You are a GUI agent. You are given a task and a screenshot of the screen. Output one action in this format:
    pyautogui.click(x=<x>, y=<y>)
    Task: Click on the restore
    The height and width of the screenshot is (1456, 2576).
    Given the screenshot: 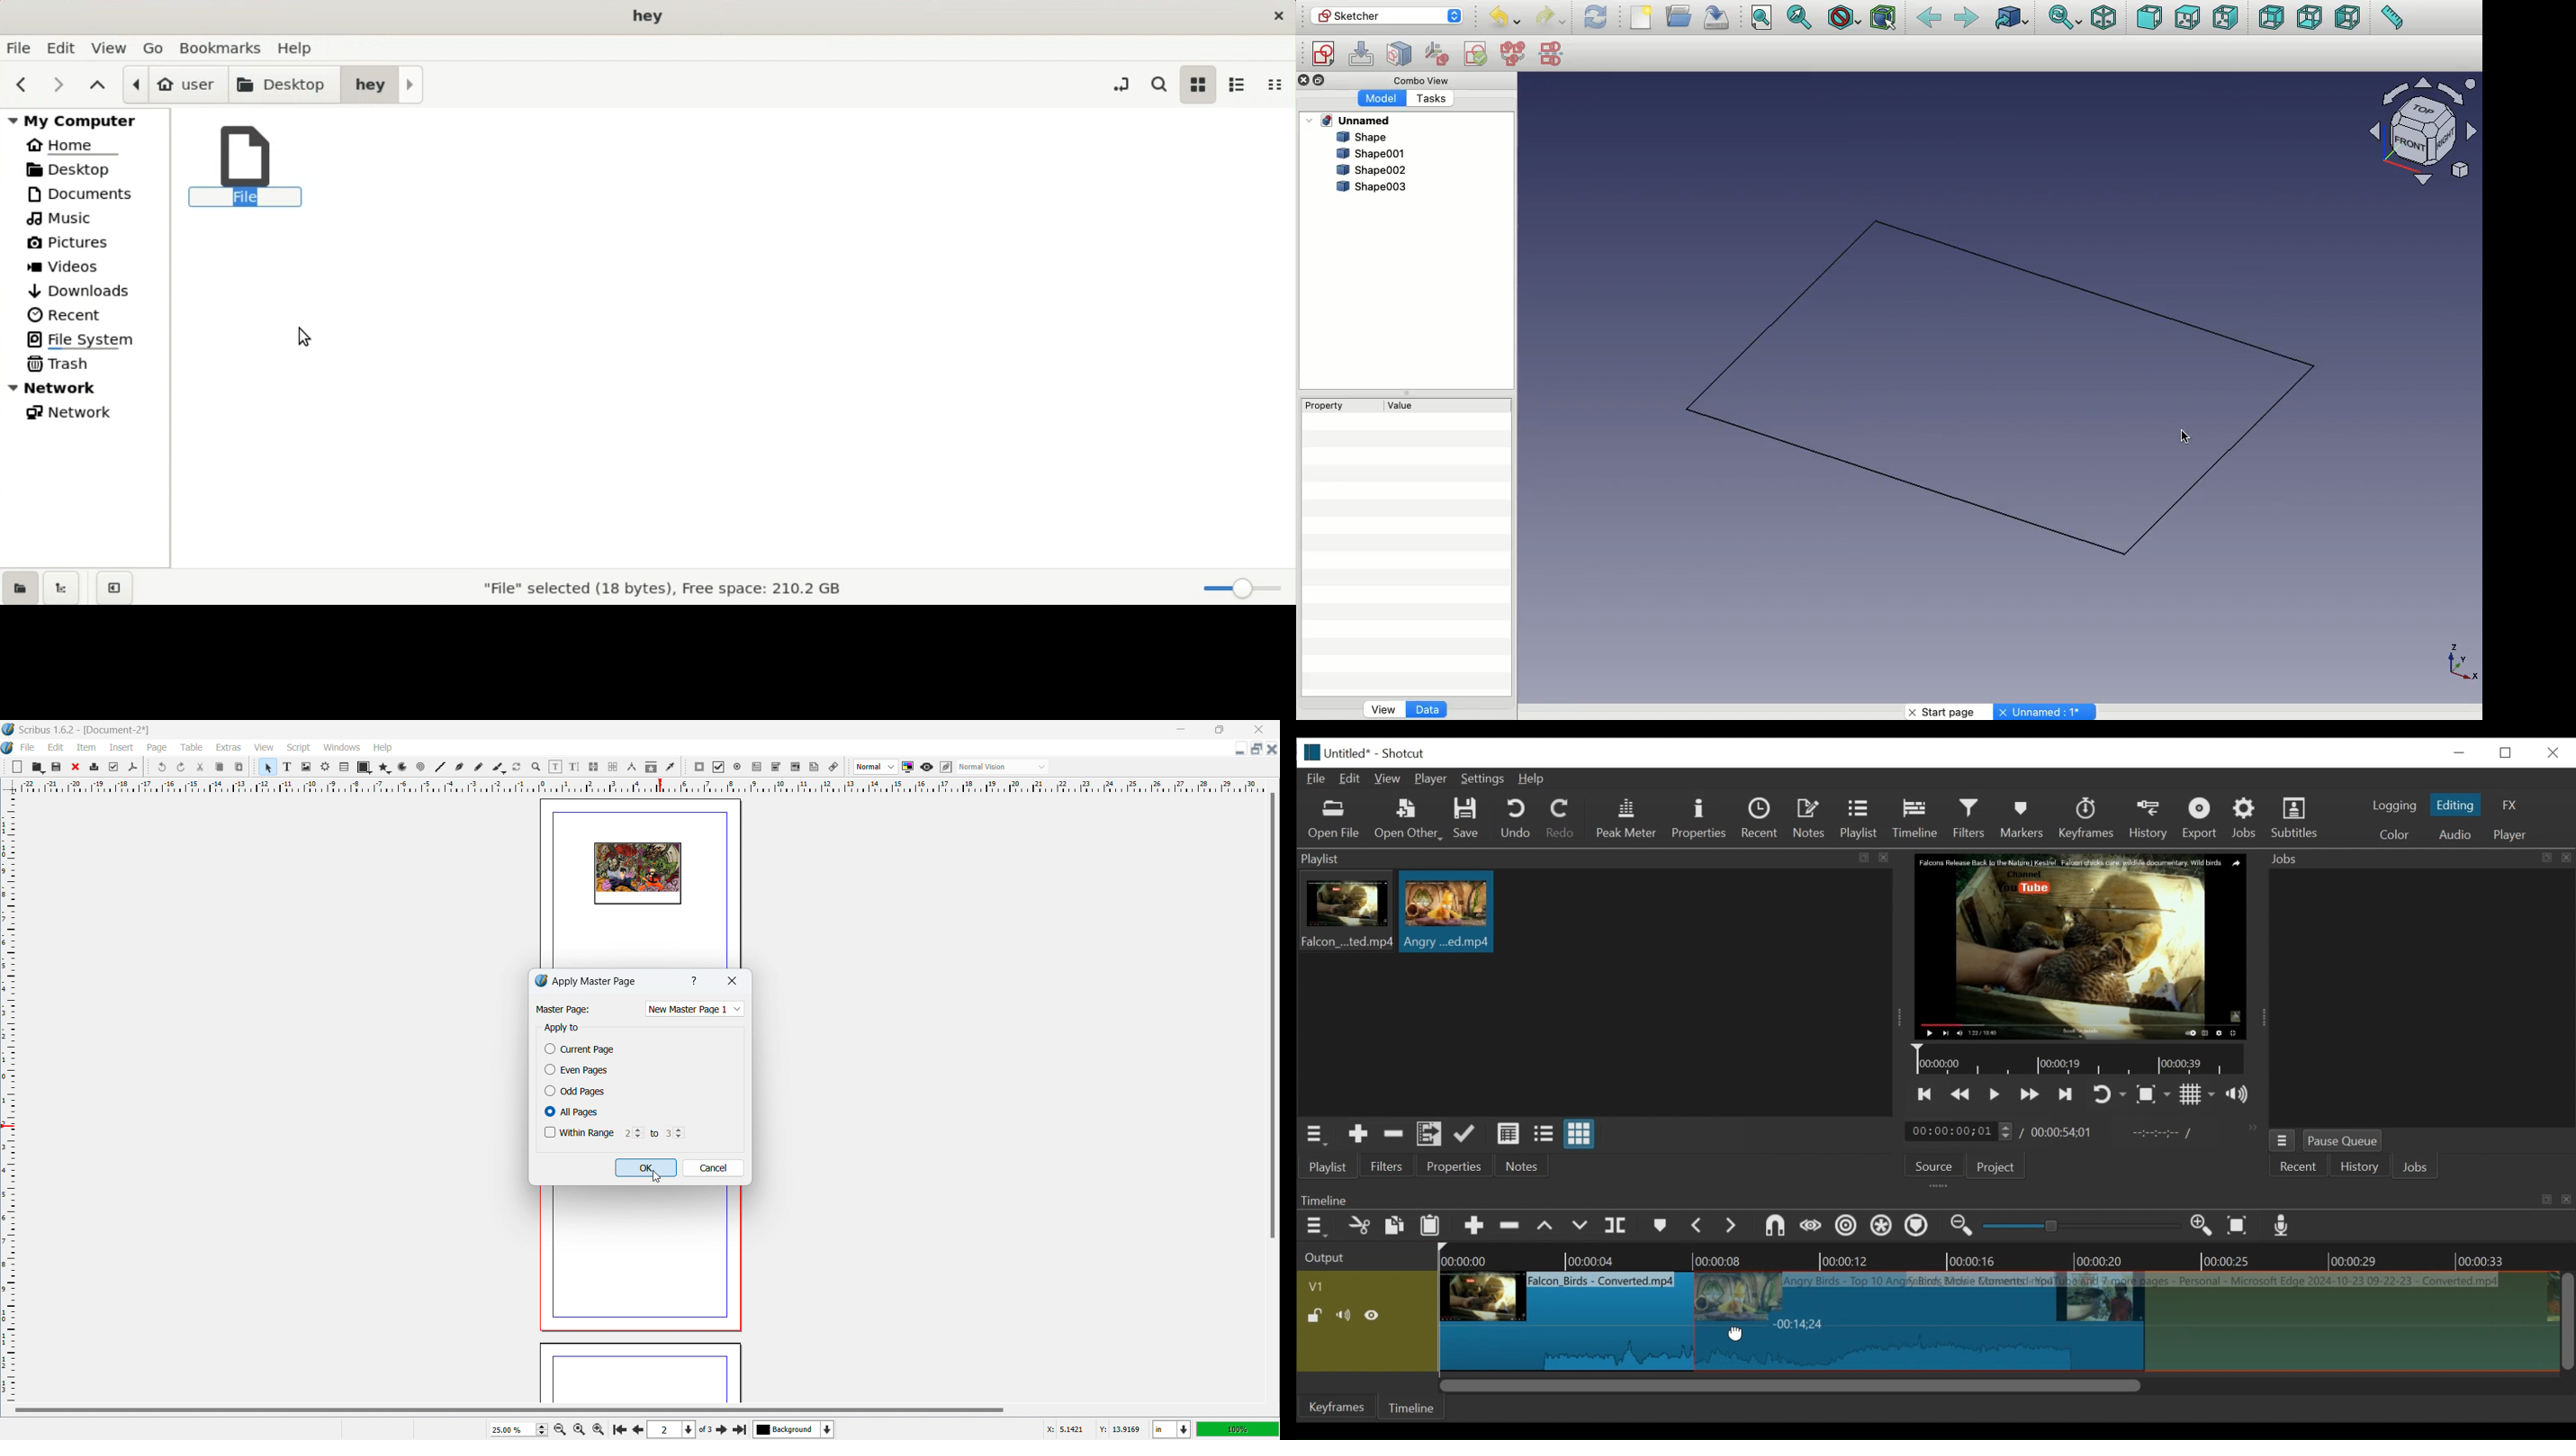 What is the action you would take?
    pyautogui.click(x=2510, y=751)
    